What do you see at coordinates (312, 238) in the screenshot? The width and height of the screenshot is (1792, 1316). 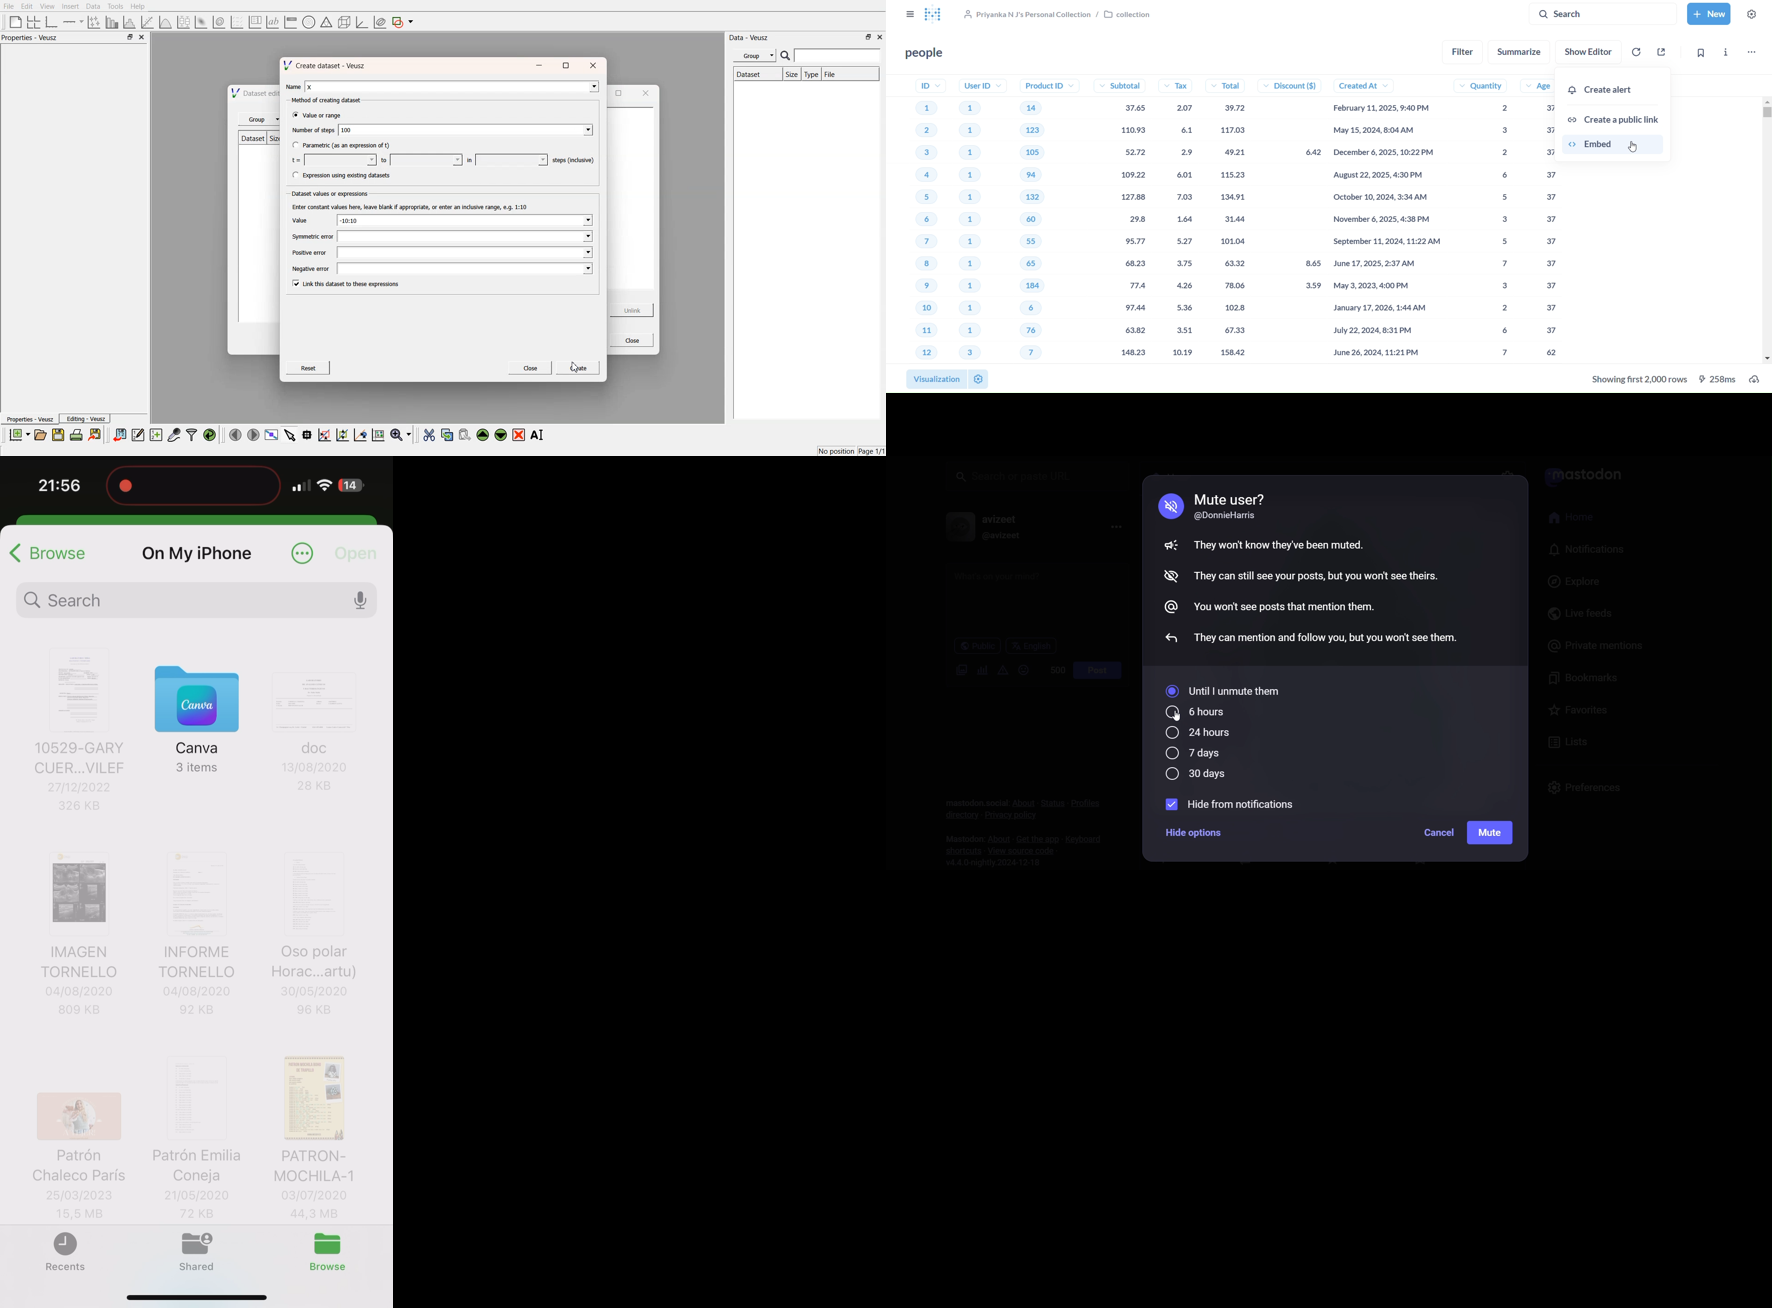 I see `‘Symmetric error` at bounding box center [312, 238].